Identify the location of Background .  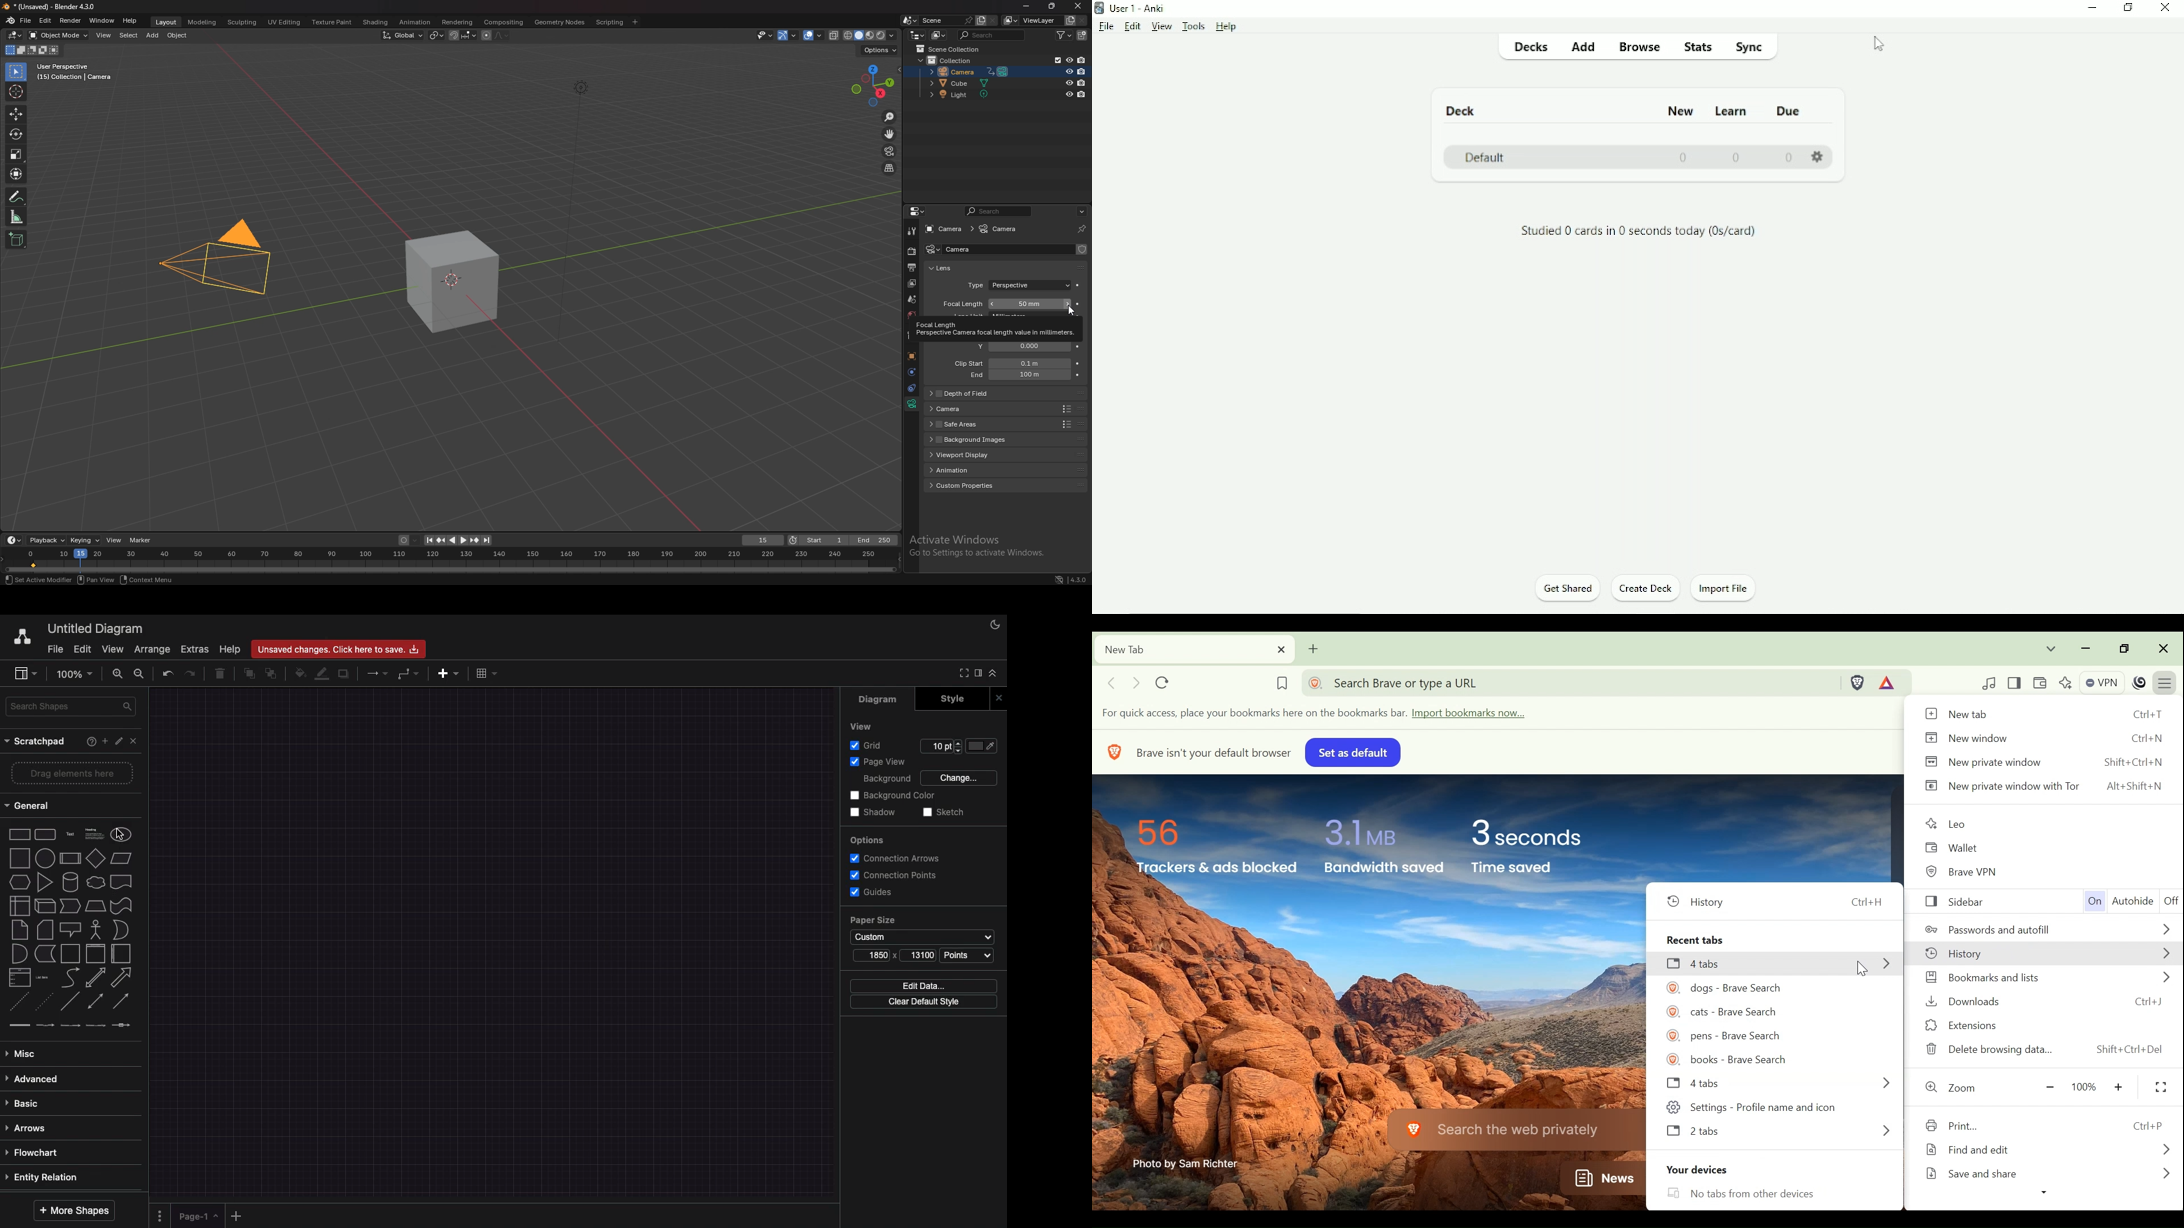
(879, 779).